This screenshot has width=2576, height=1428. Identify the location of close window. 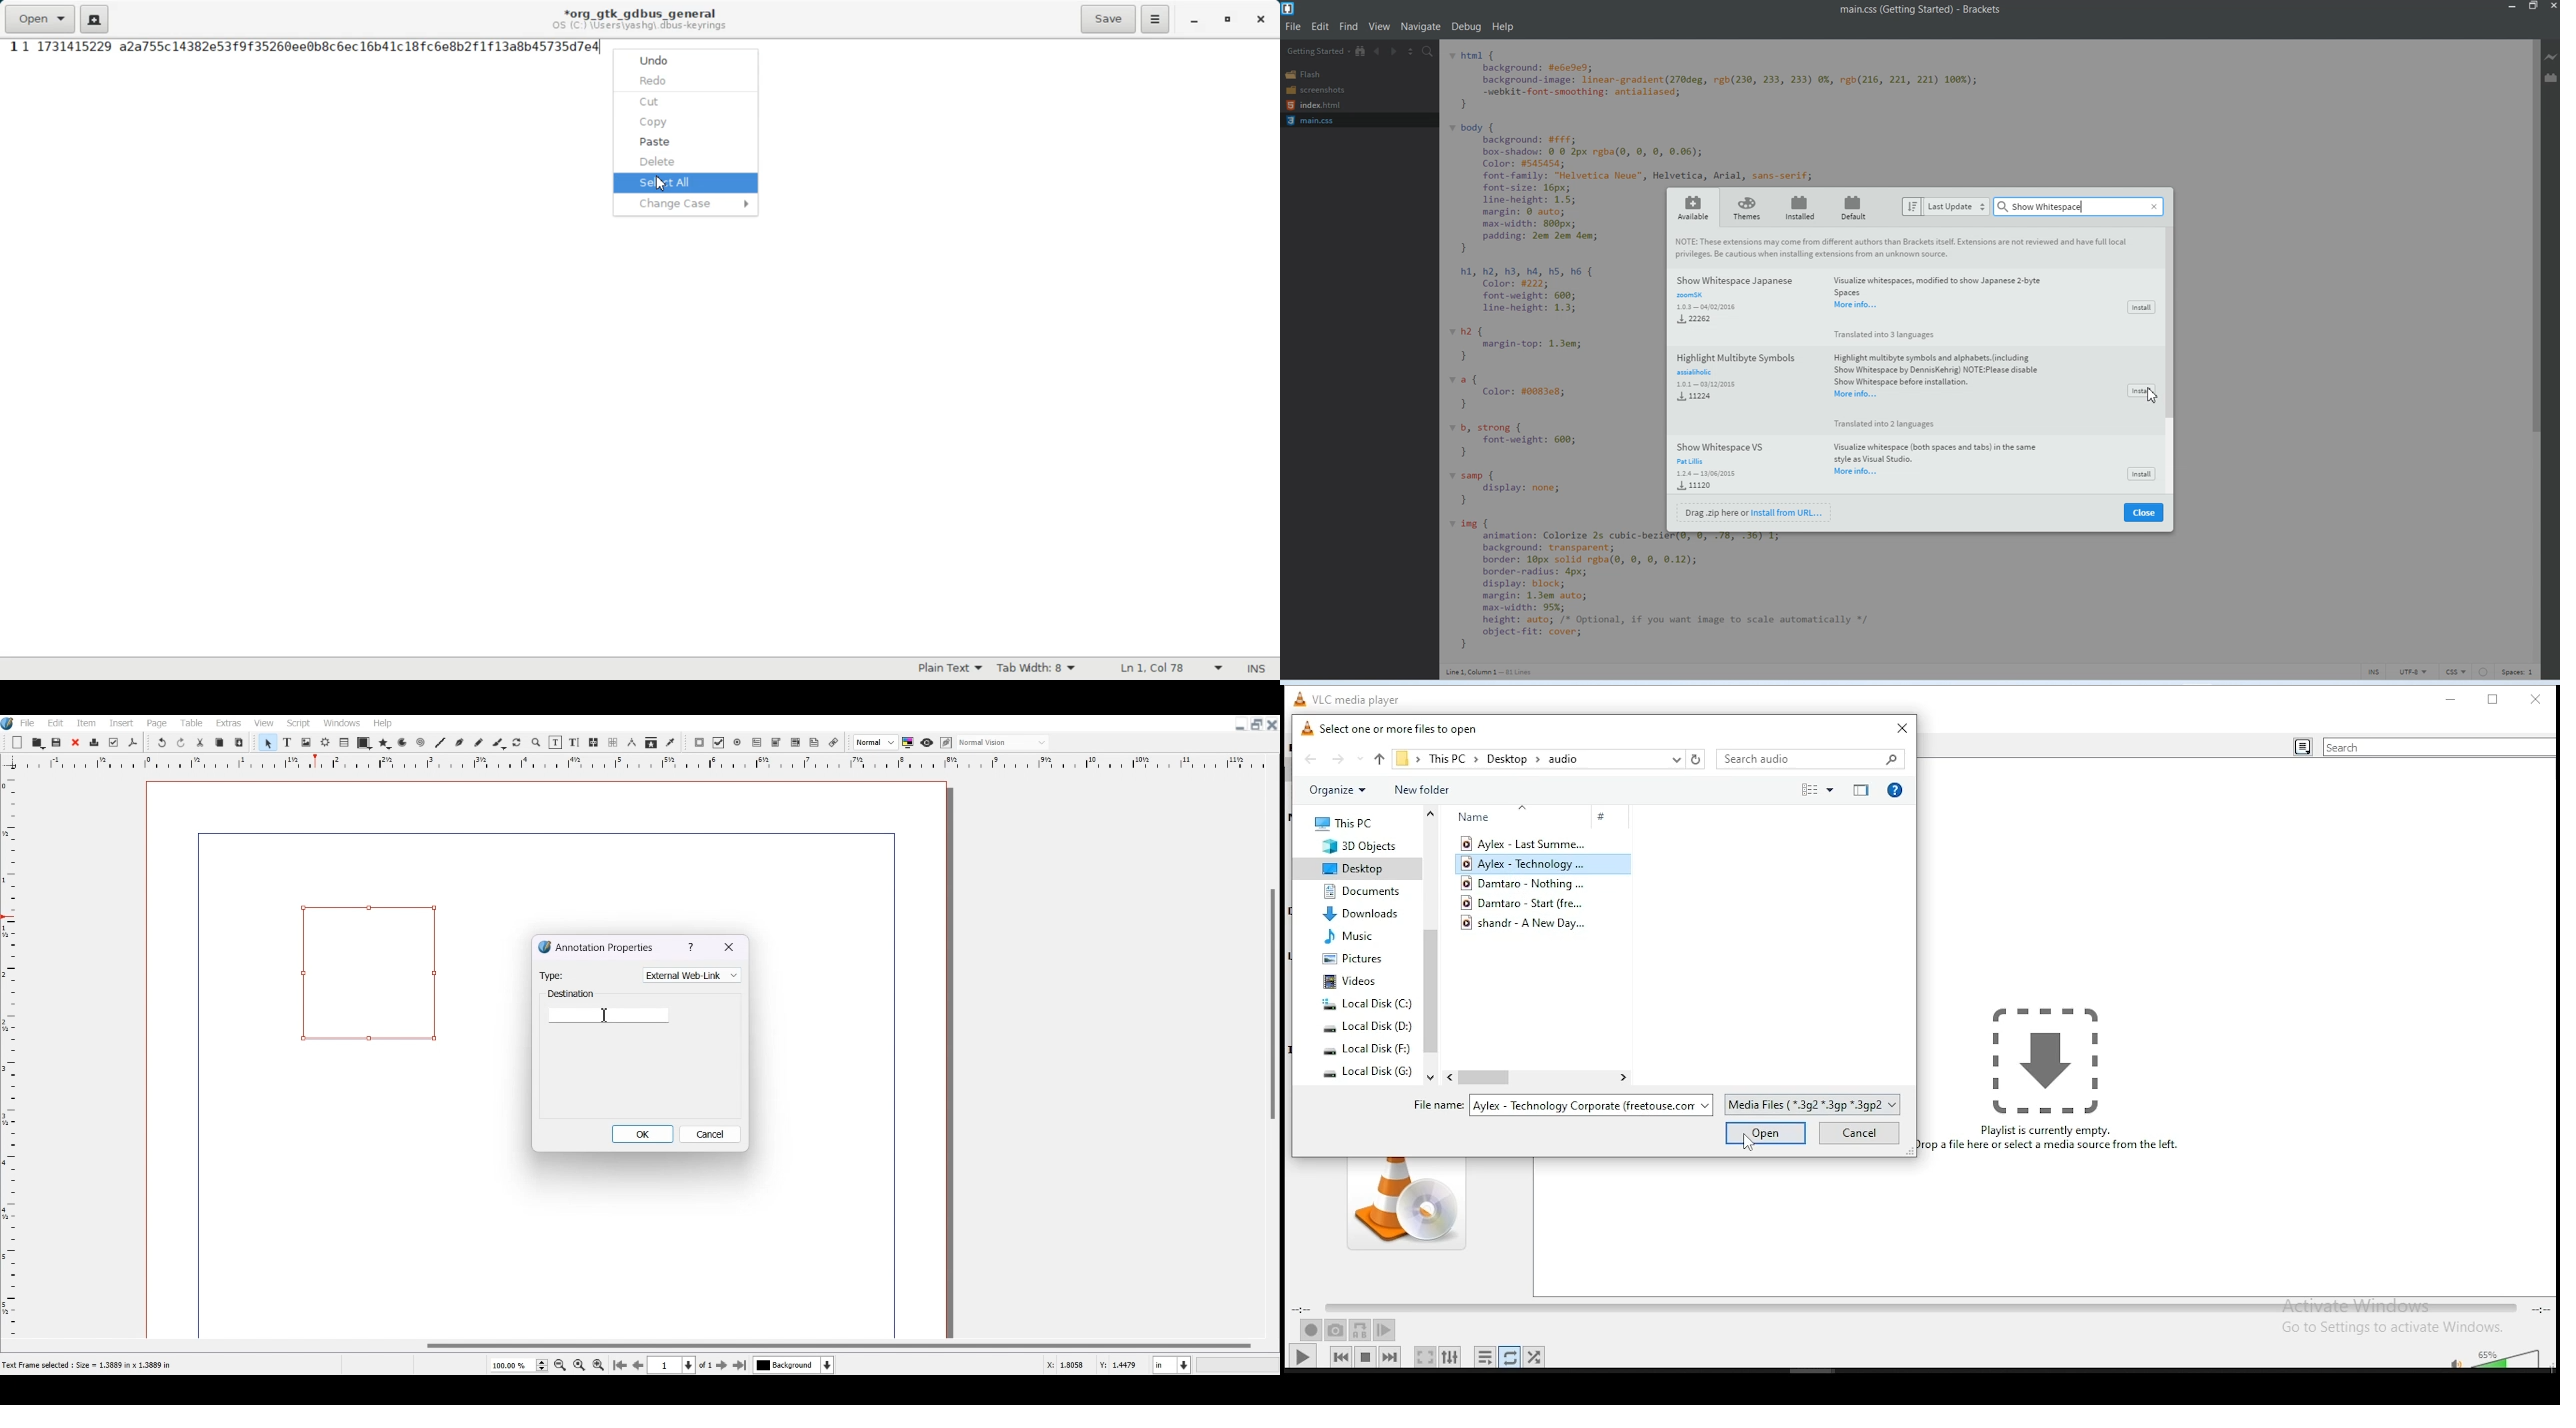
(1899, 729).